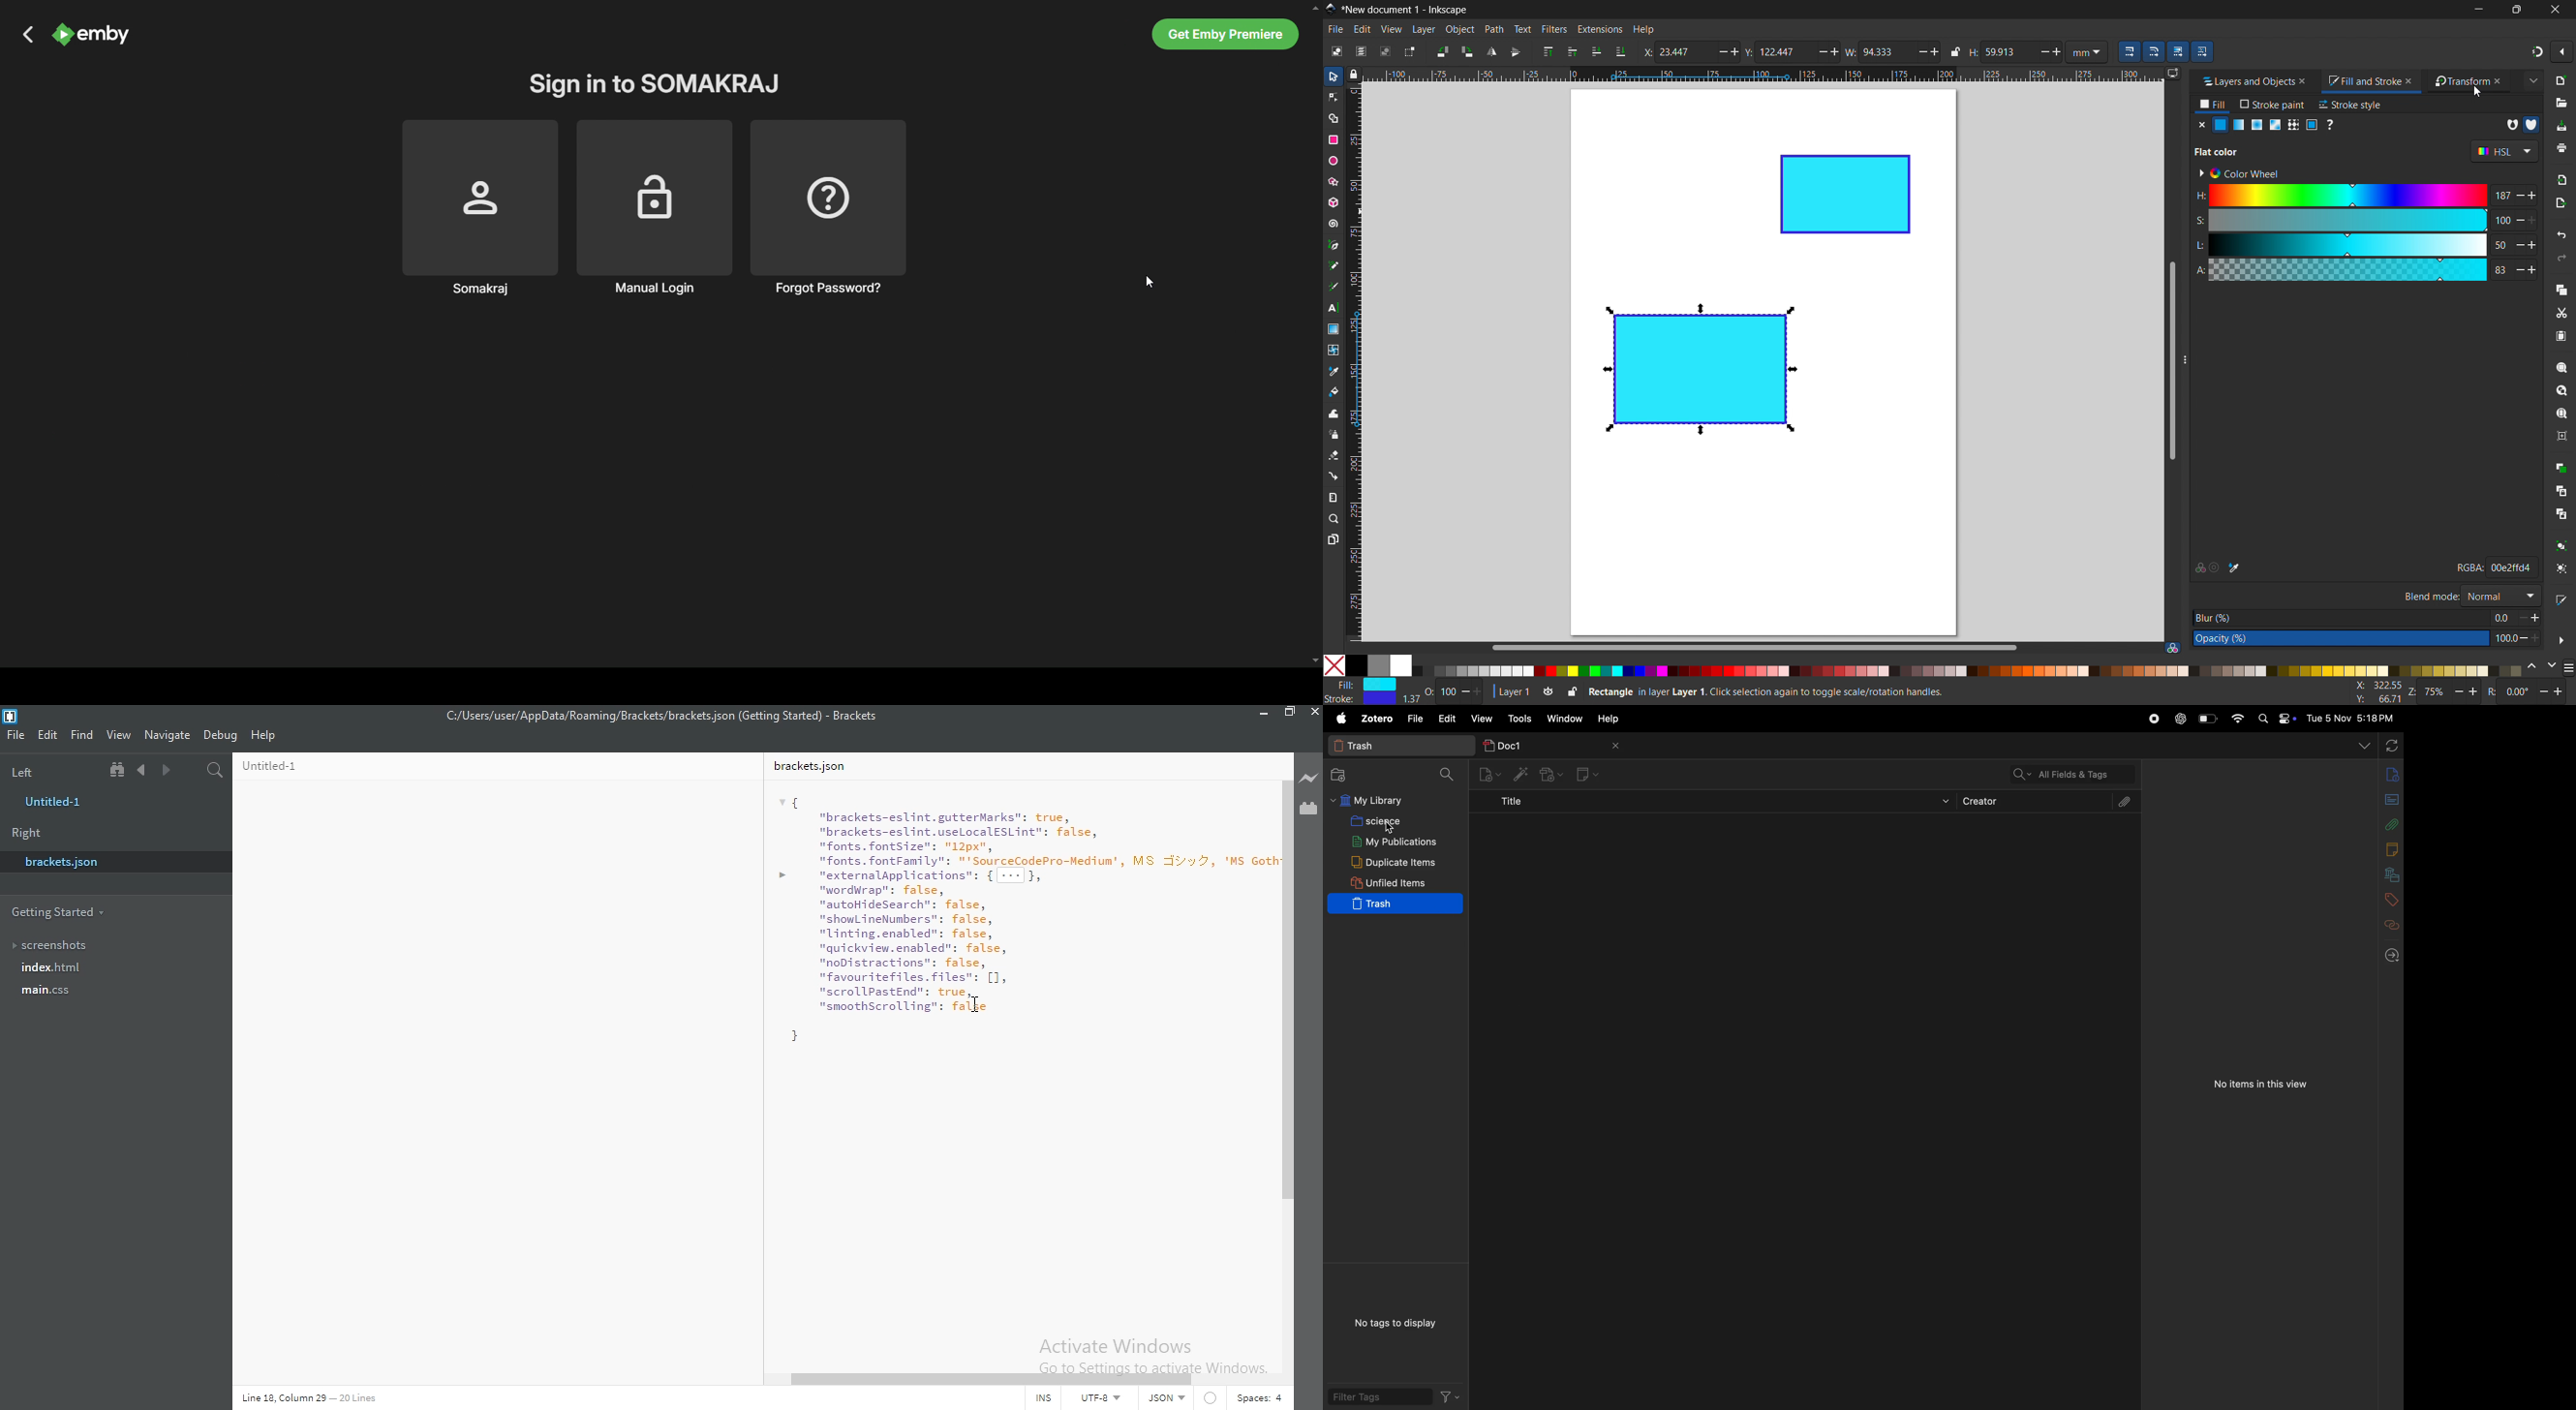  What do you see at coordinates (1333, 371) in the screenshot?
I see `dropper tool` at bounding box center [1333, 371].